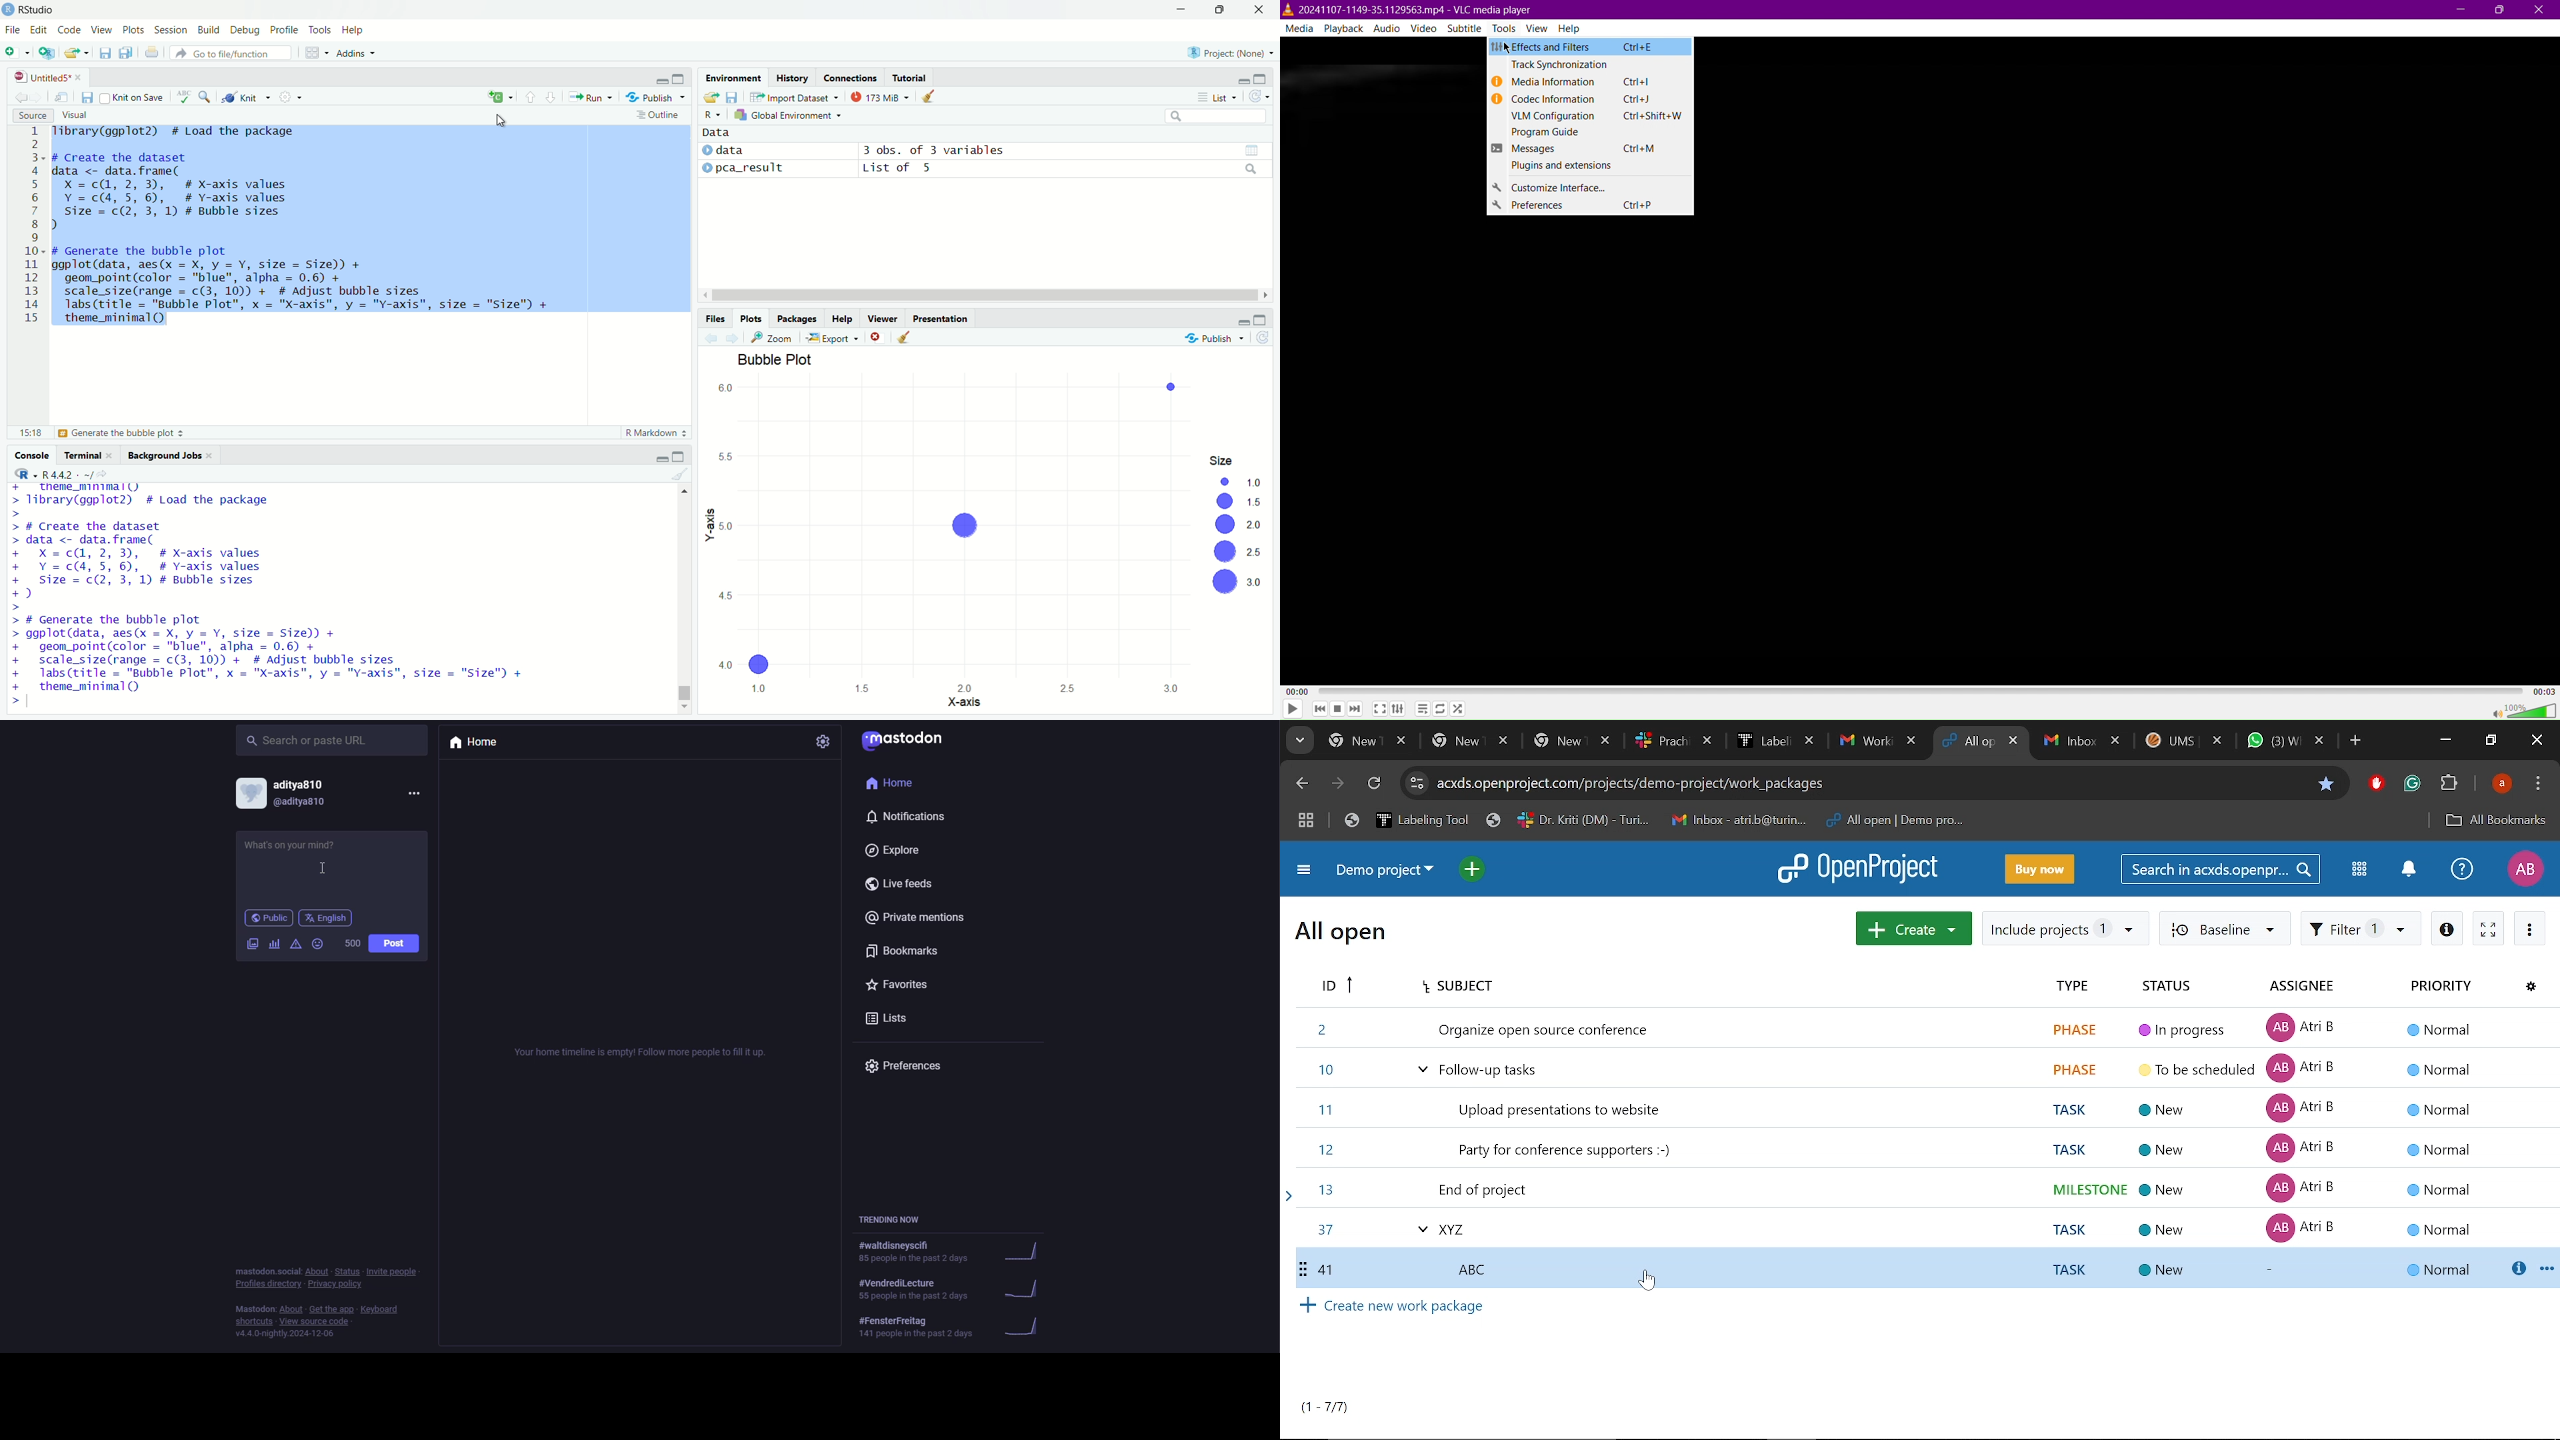 Image resolution: width=2576 pixels, height=1456 pixels. Describe the element at coordinates (1217, 97) in the screenshot. I see `list view` at that location.